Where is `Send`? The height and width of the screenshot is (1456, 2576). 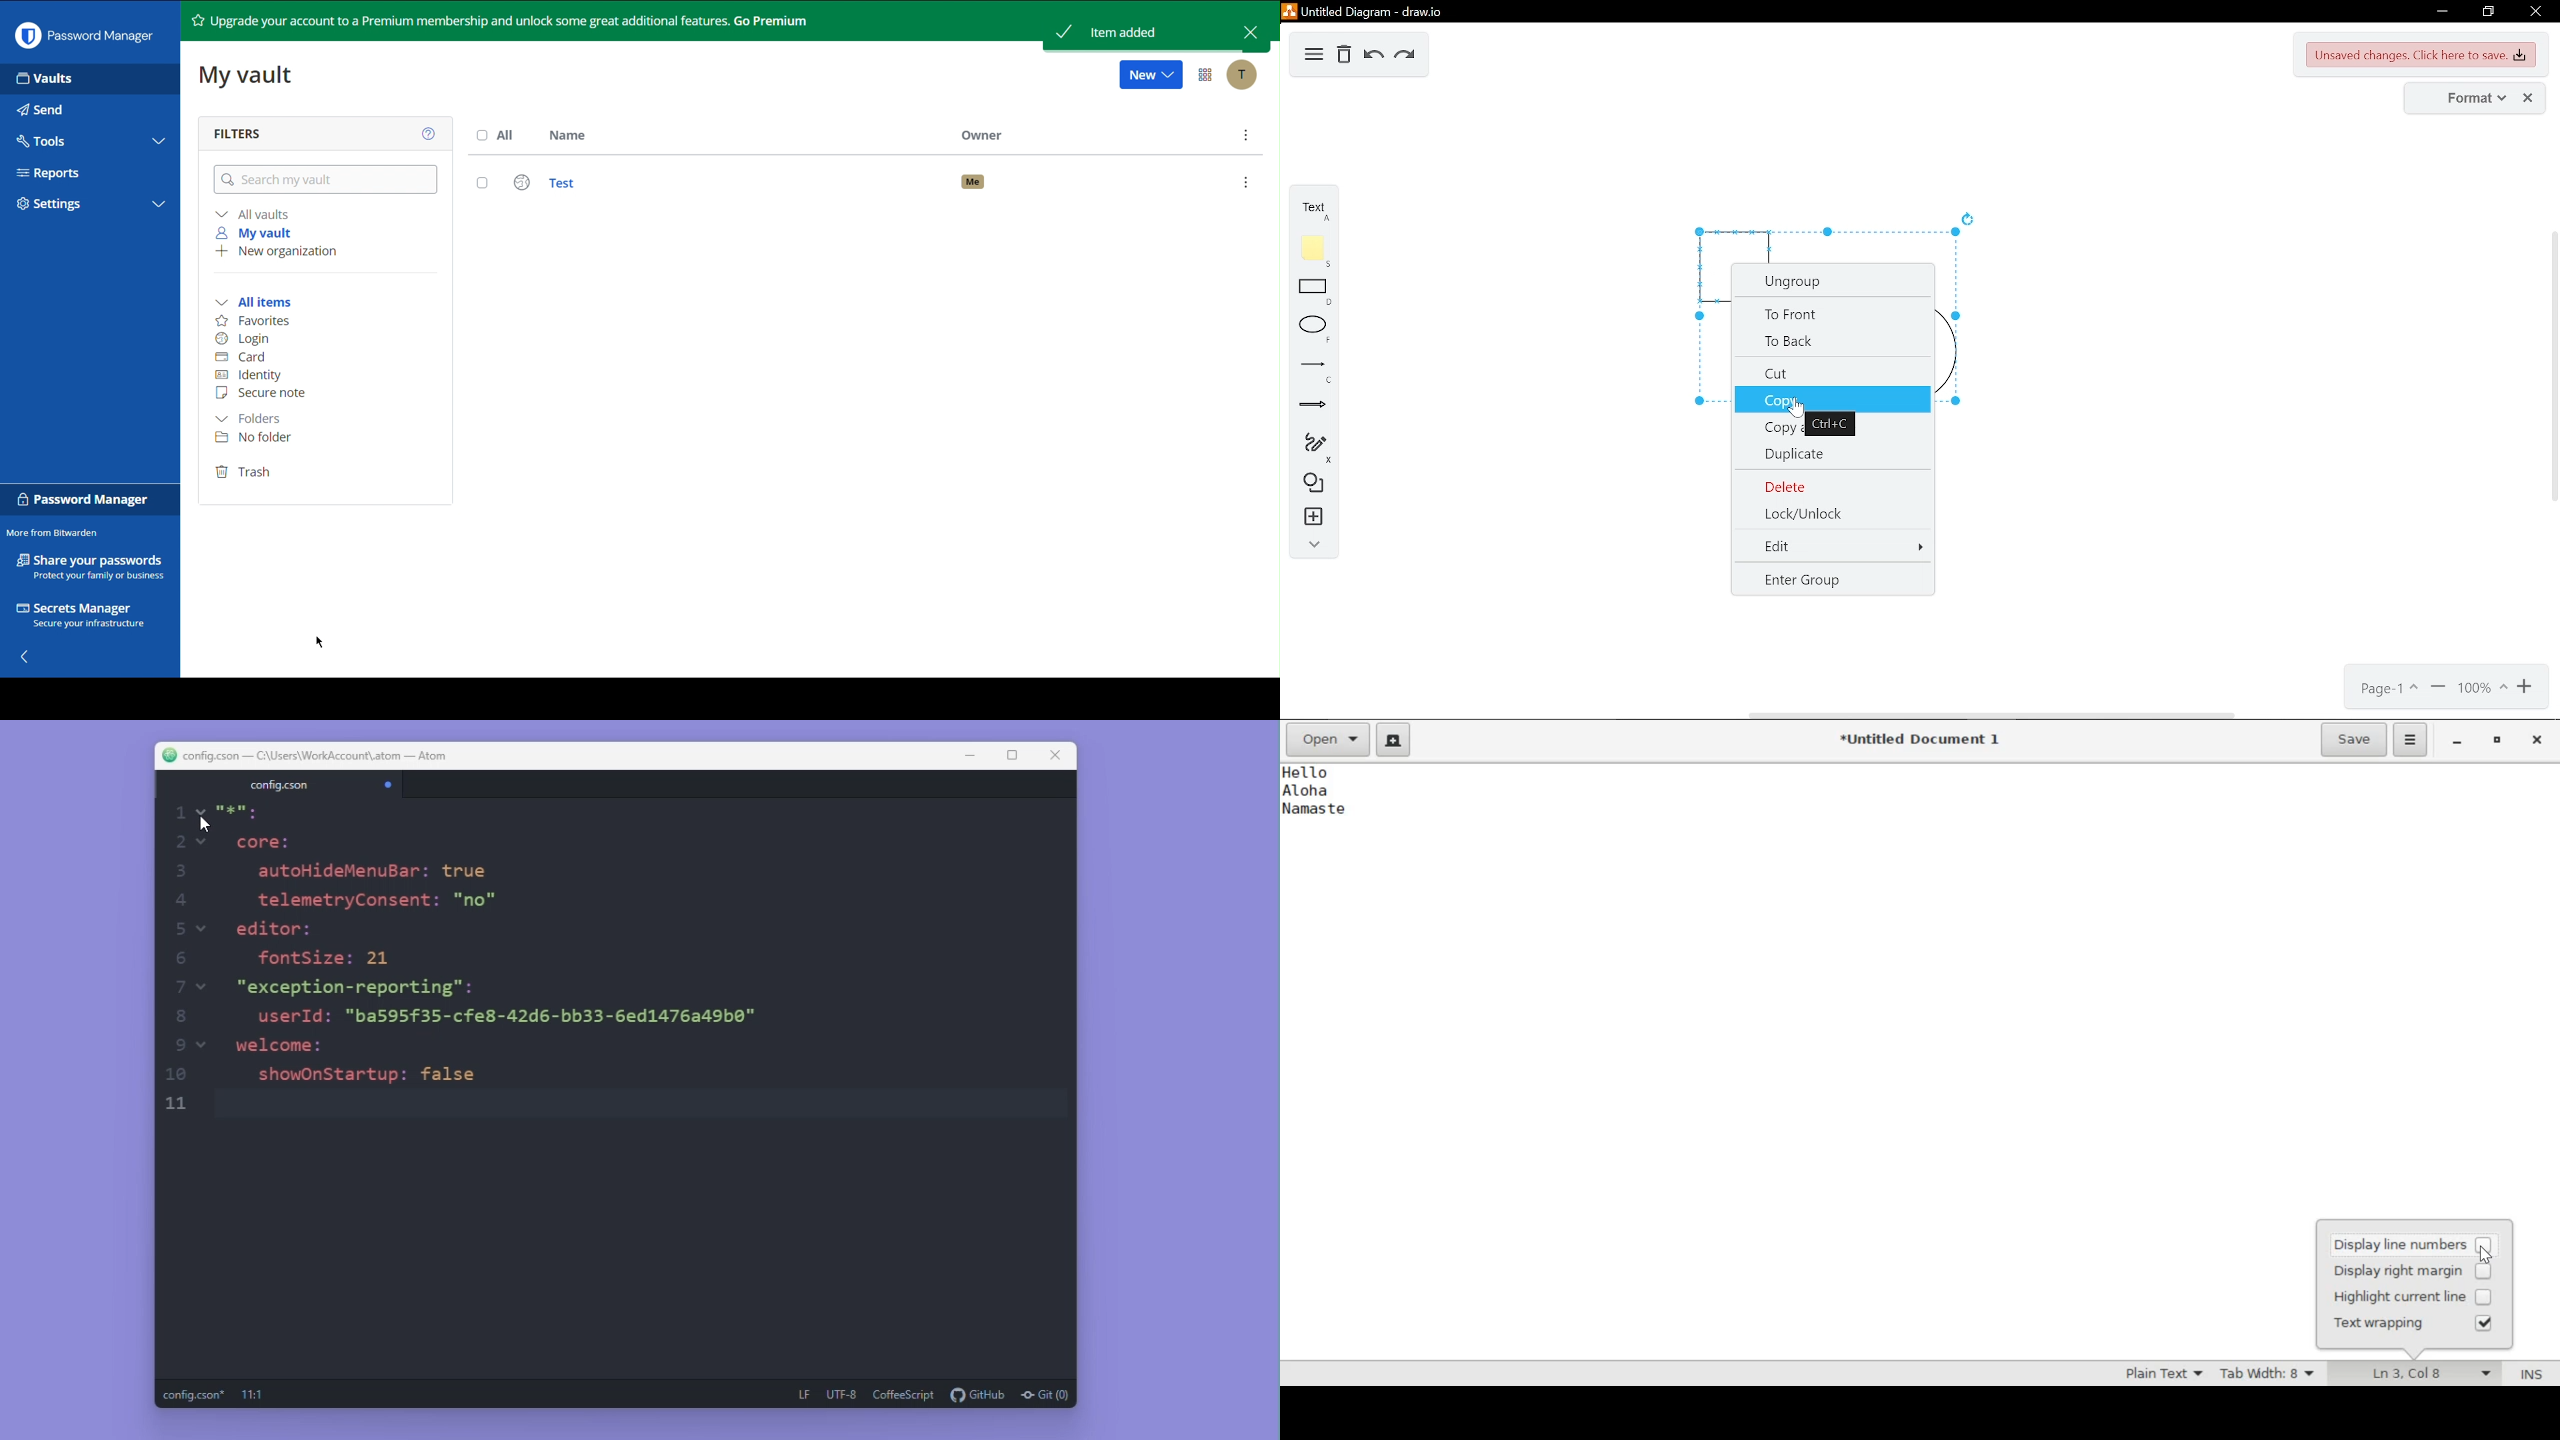 Send is located at coordinates (89, 108).